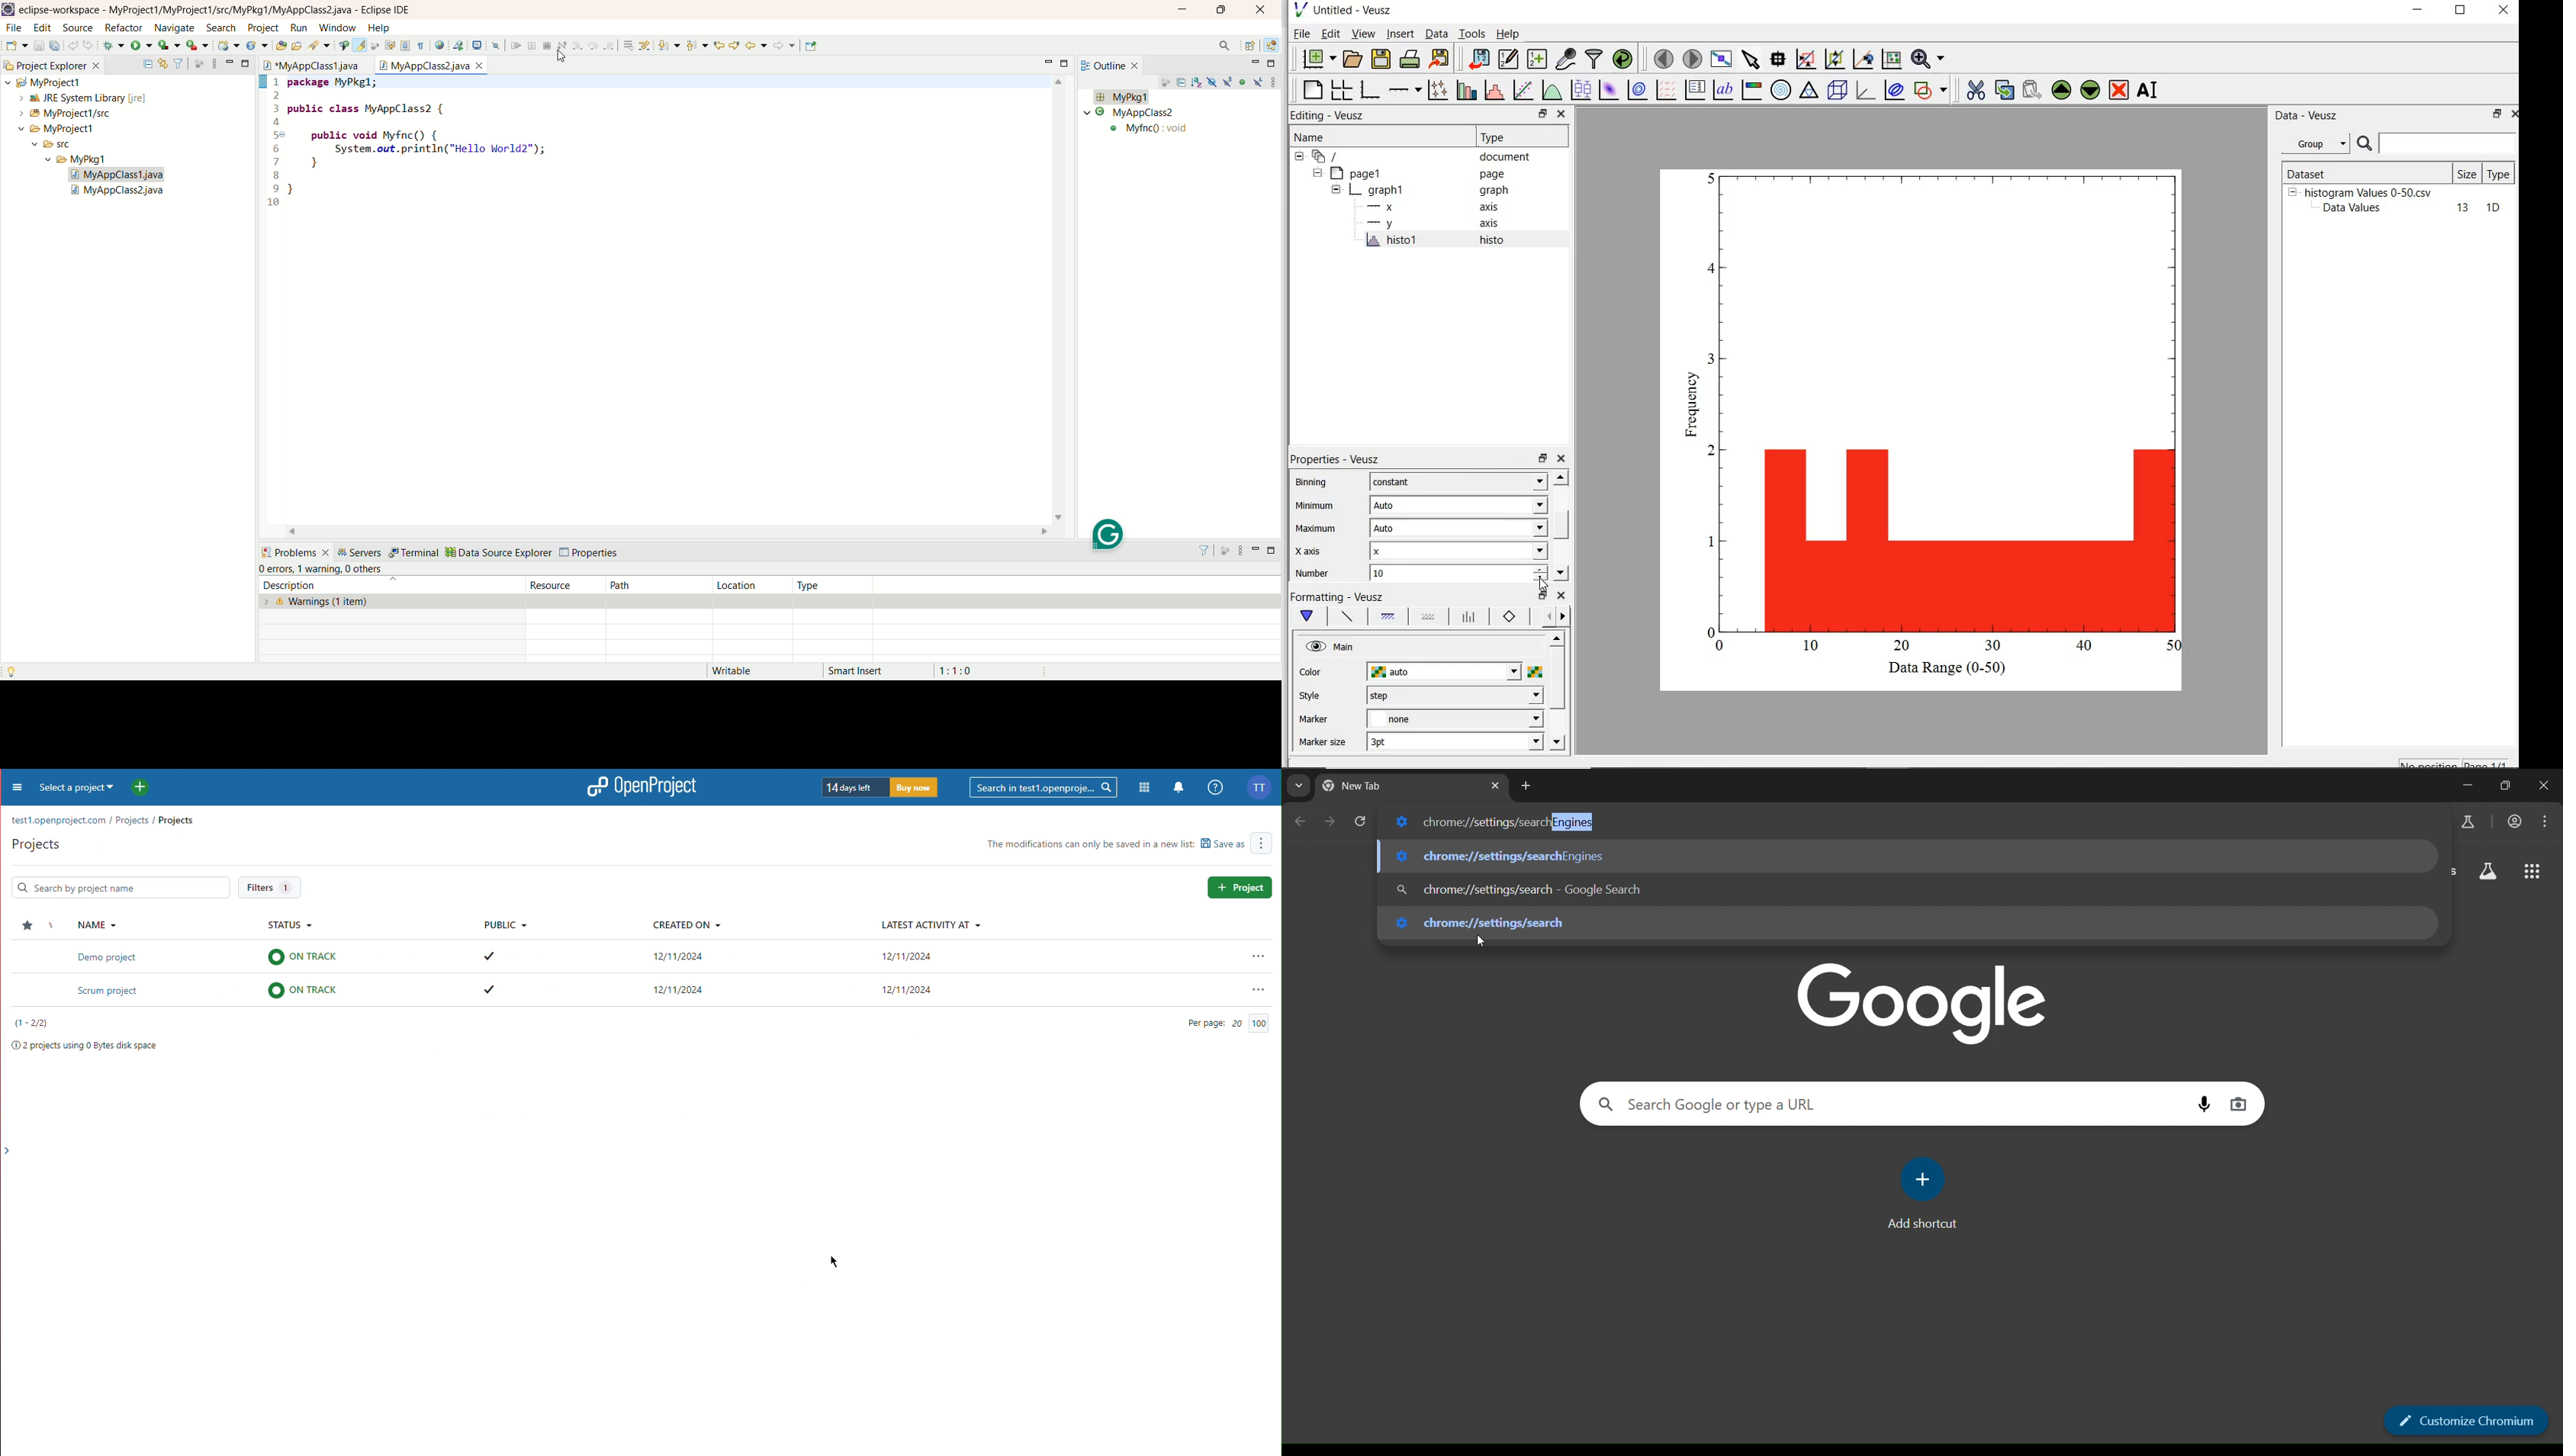 This screenshot has width=2576, height=1456. I want to click on move up, so click(1556, 638).